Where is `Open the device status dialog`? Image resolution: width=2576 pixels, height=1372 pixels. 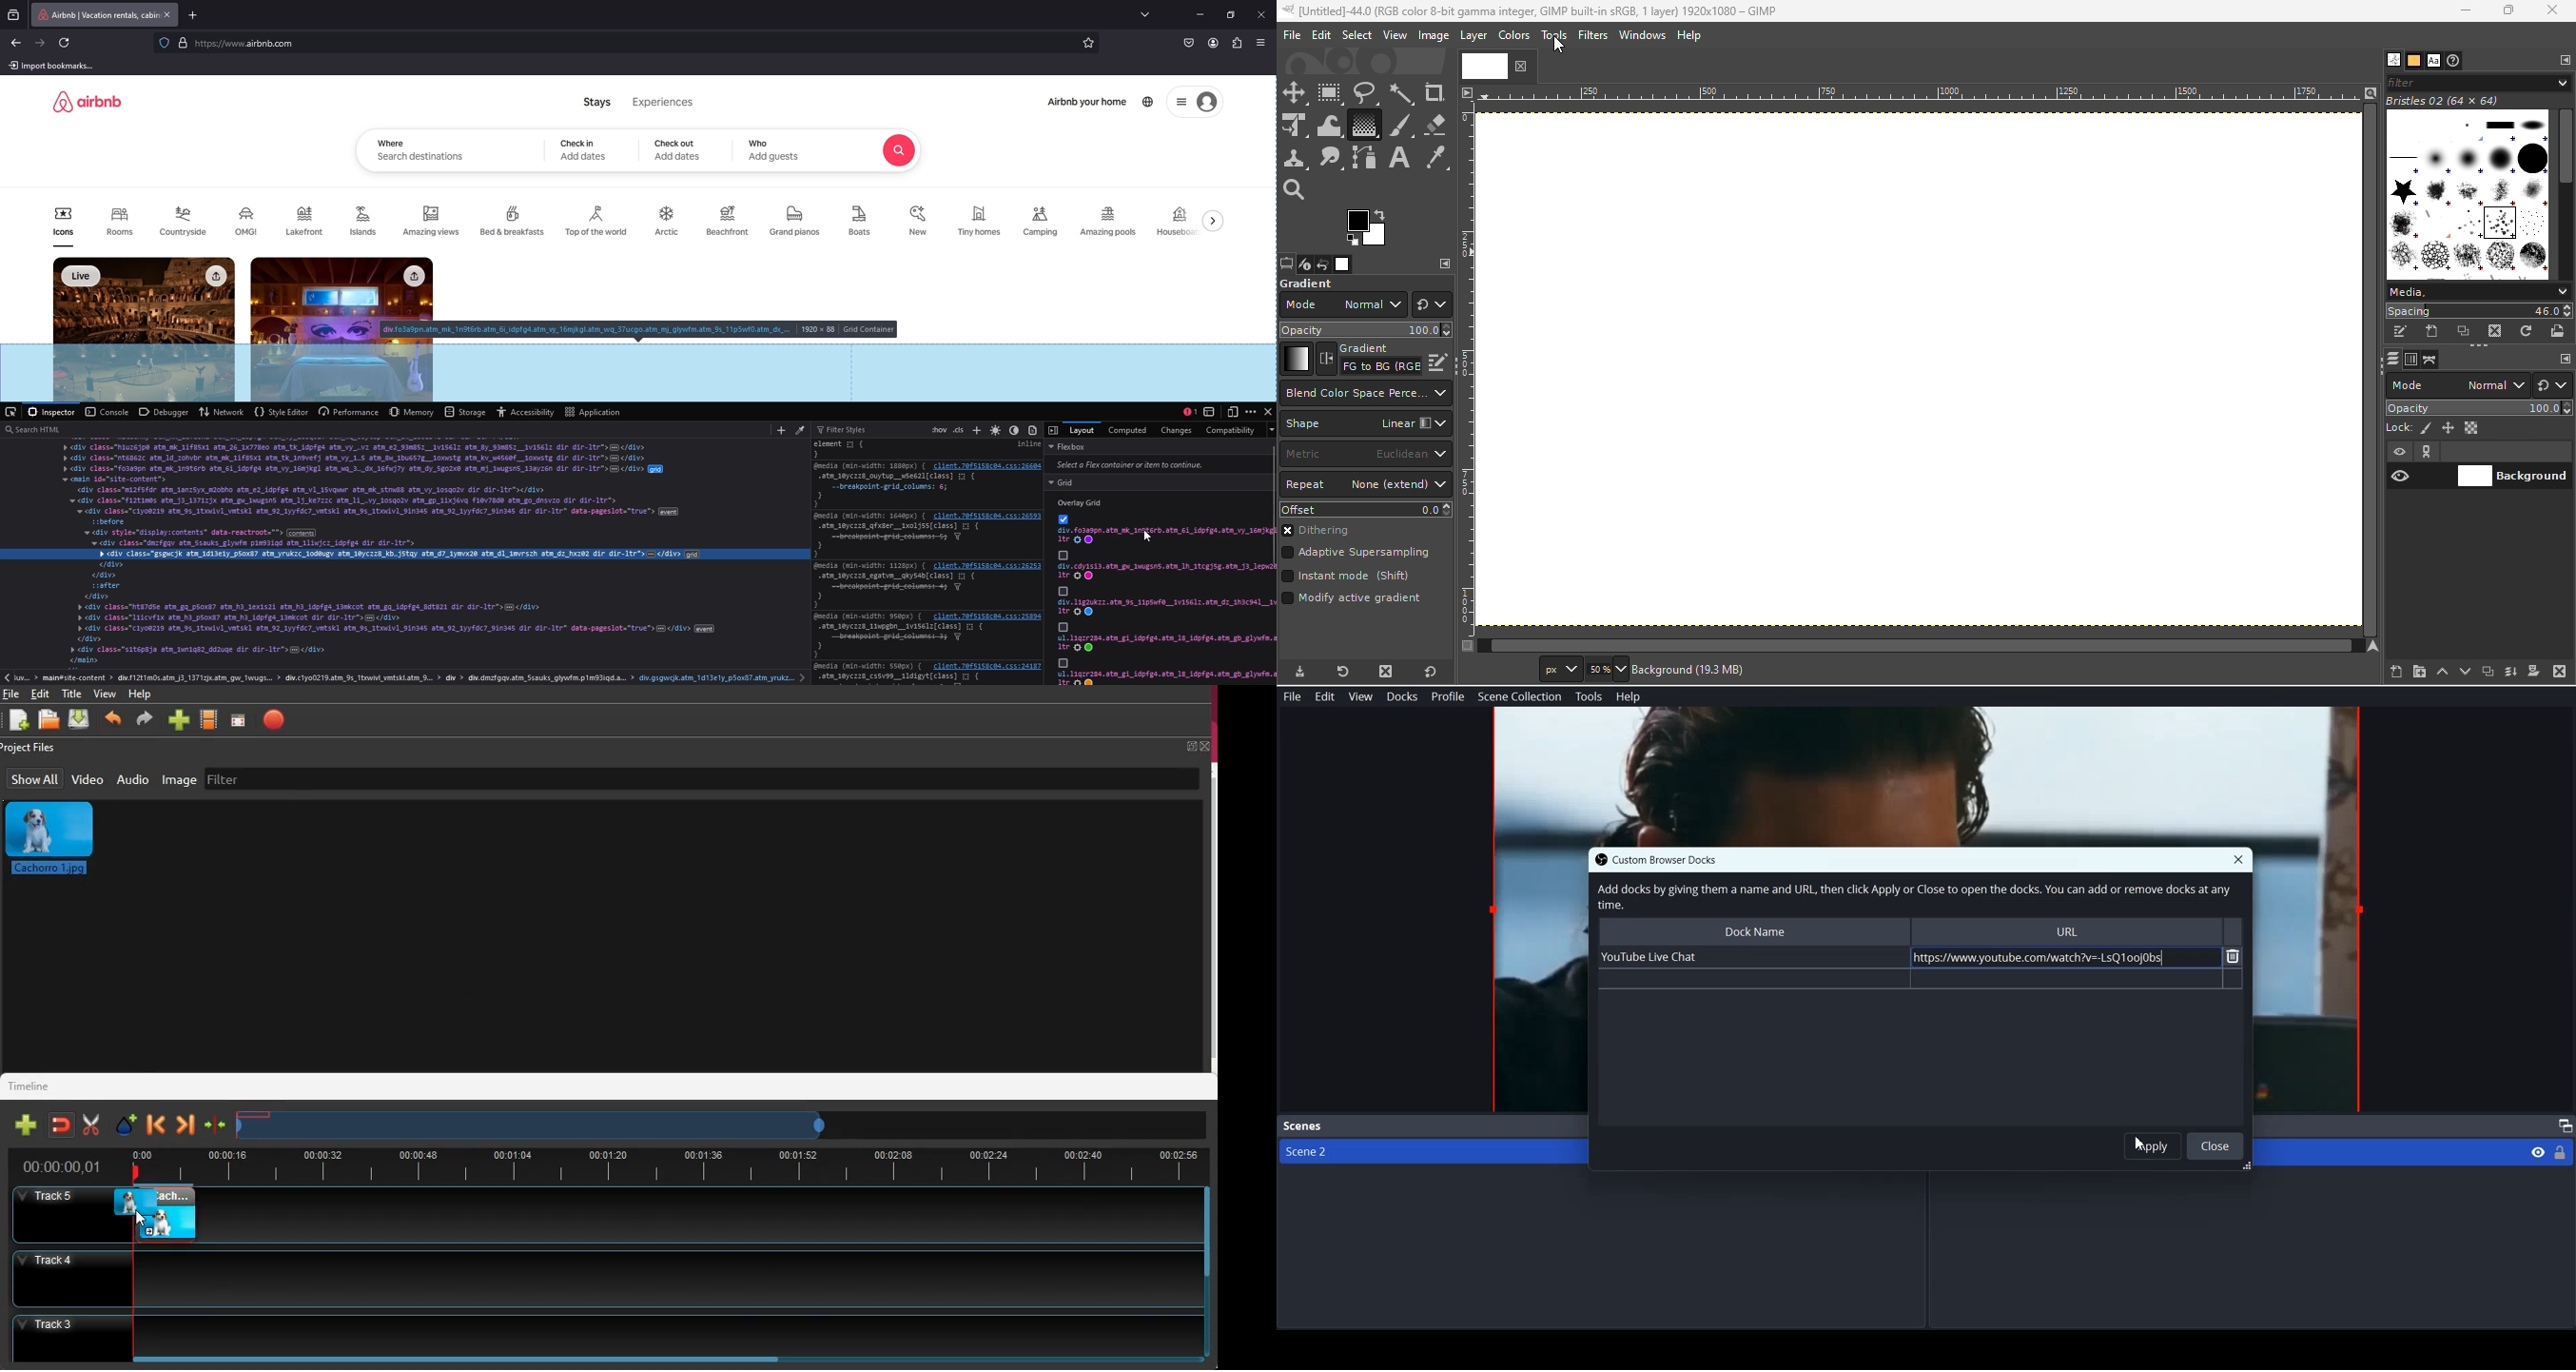
Open the device status dialog is located at coordinates (1303, 265).